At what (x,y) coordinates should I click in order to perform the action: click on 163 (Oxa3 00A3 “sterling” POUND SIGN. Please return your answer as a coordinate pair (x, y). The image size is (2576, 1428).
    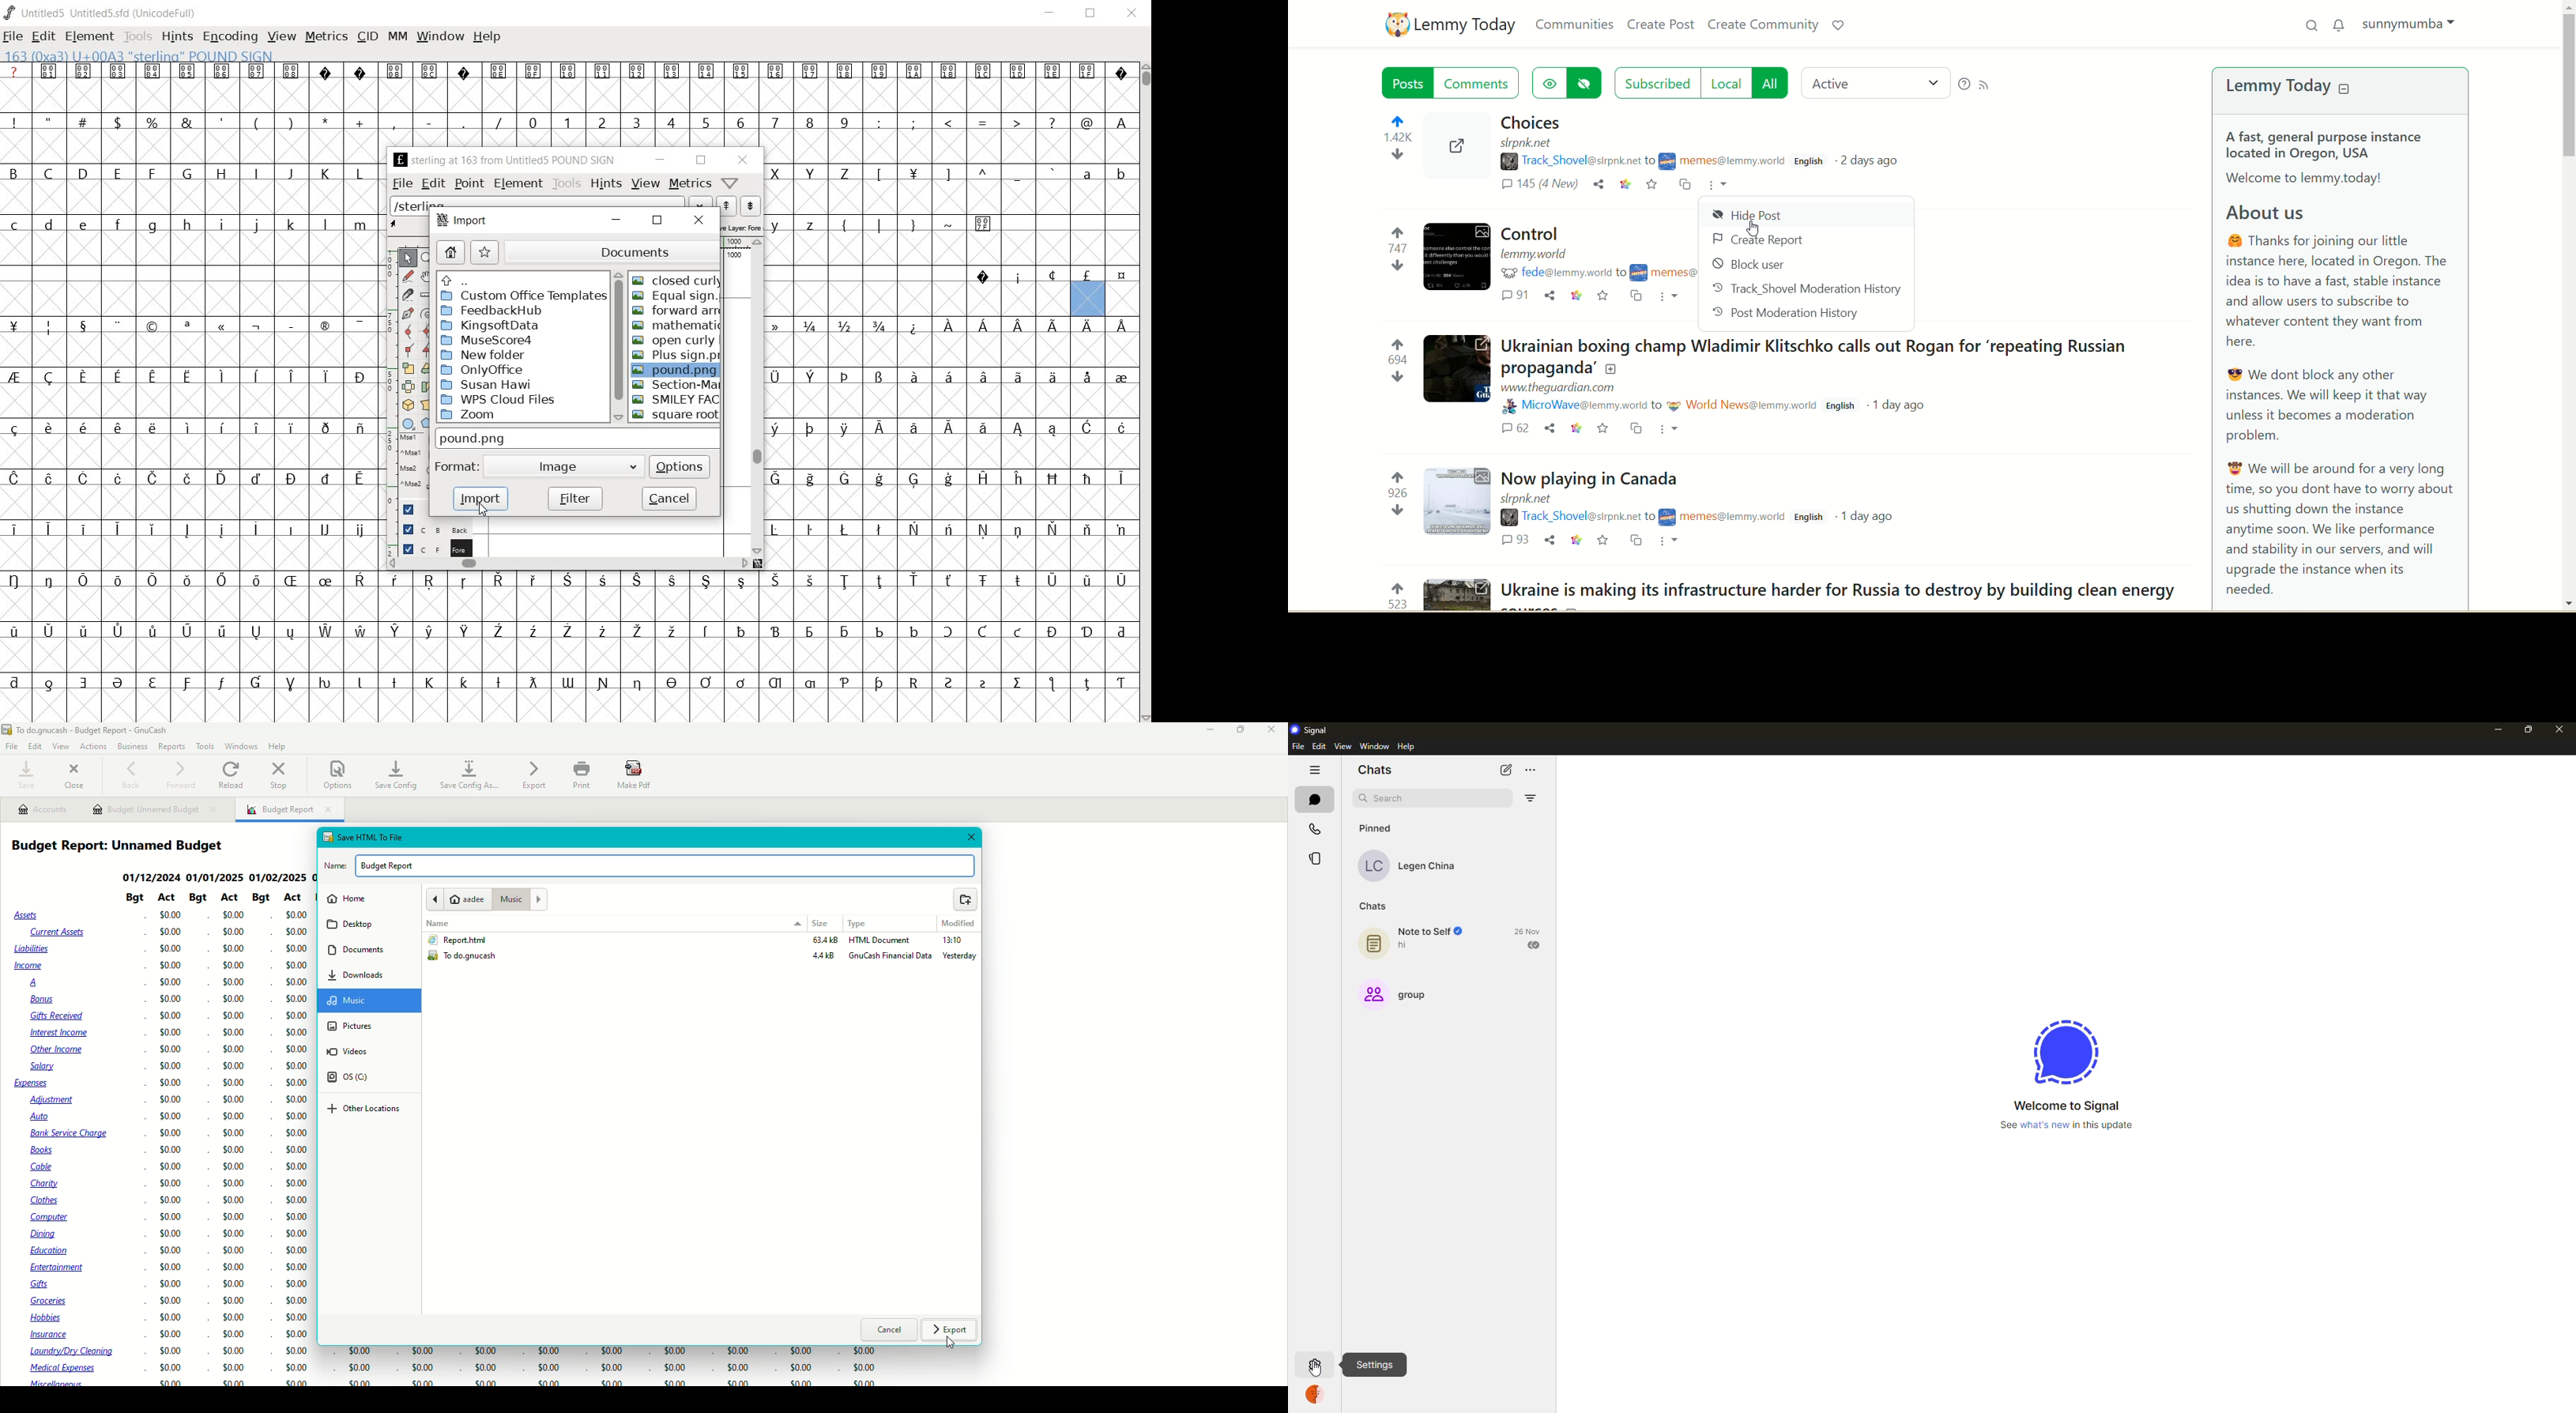
    Looking at the image, I should click on (144, 54).